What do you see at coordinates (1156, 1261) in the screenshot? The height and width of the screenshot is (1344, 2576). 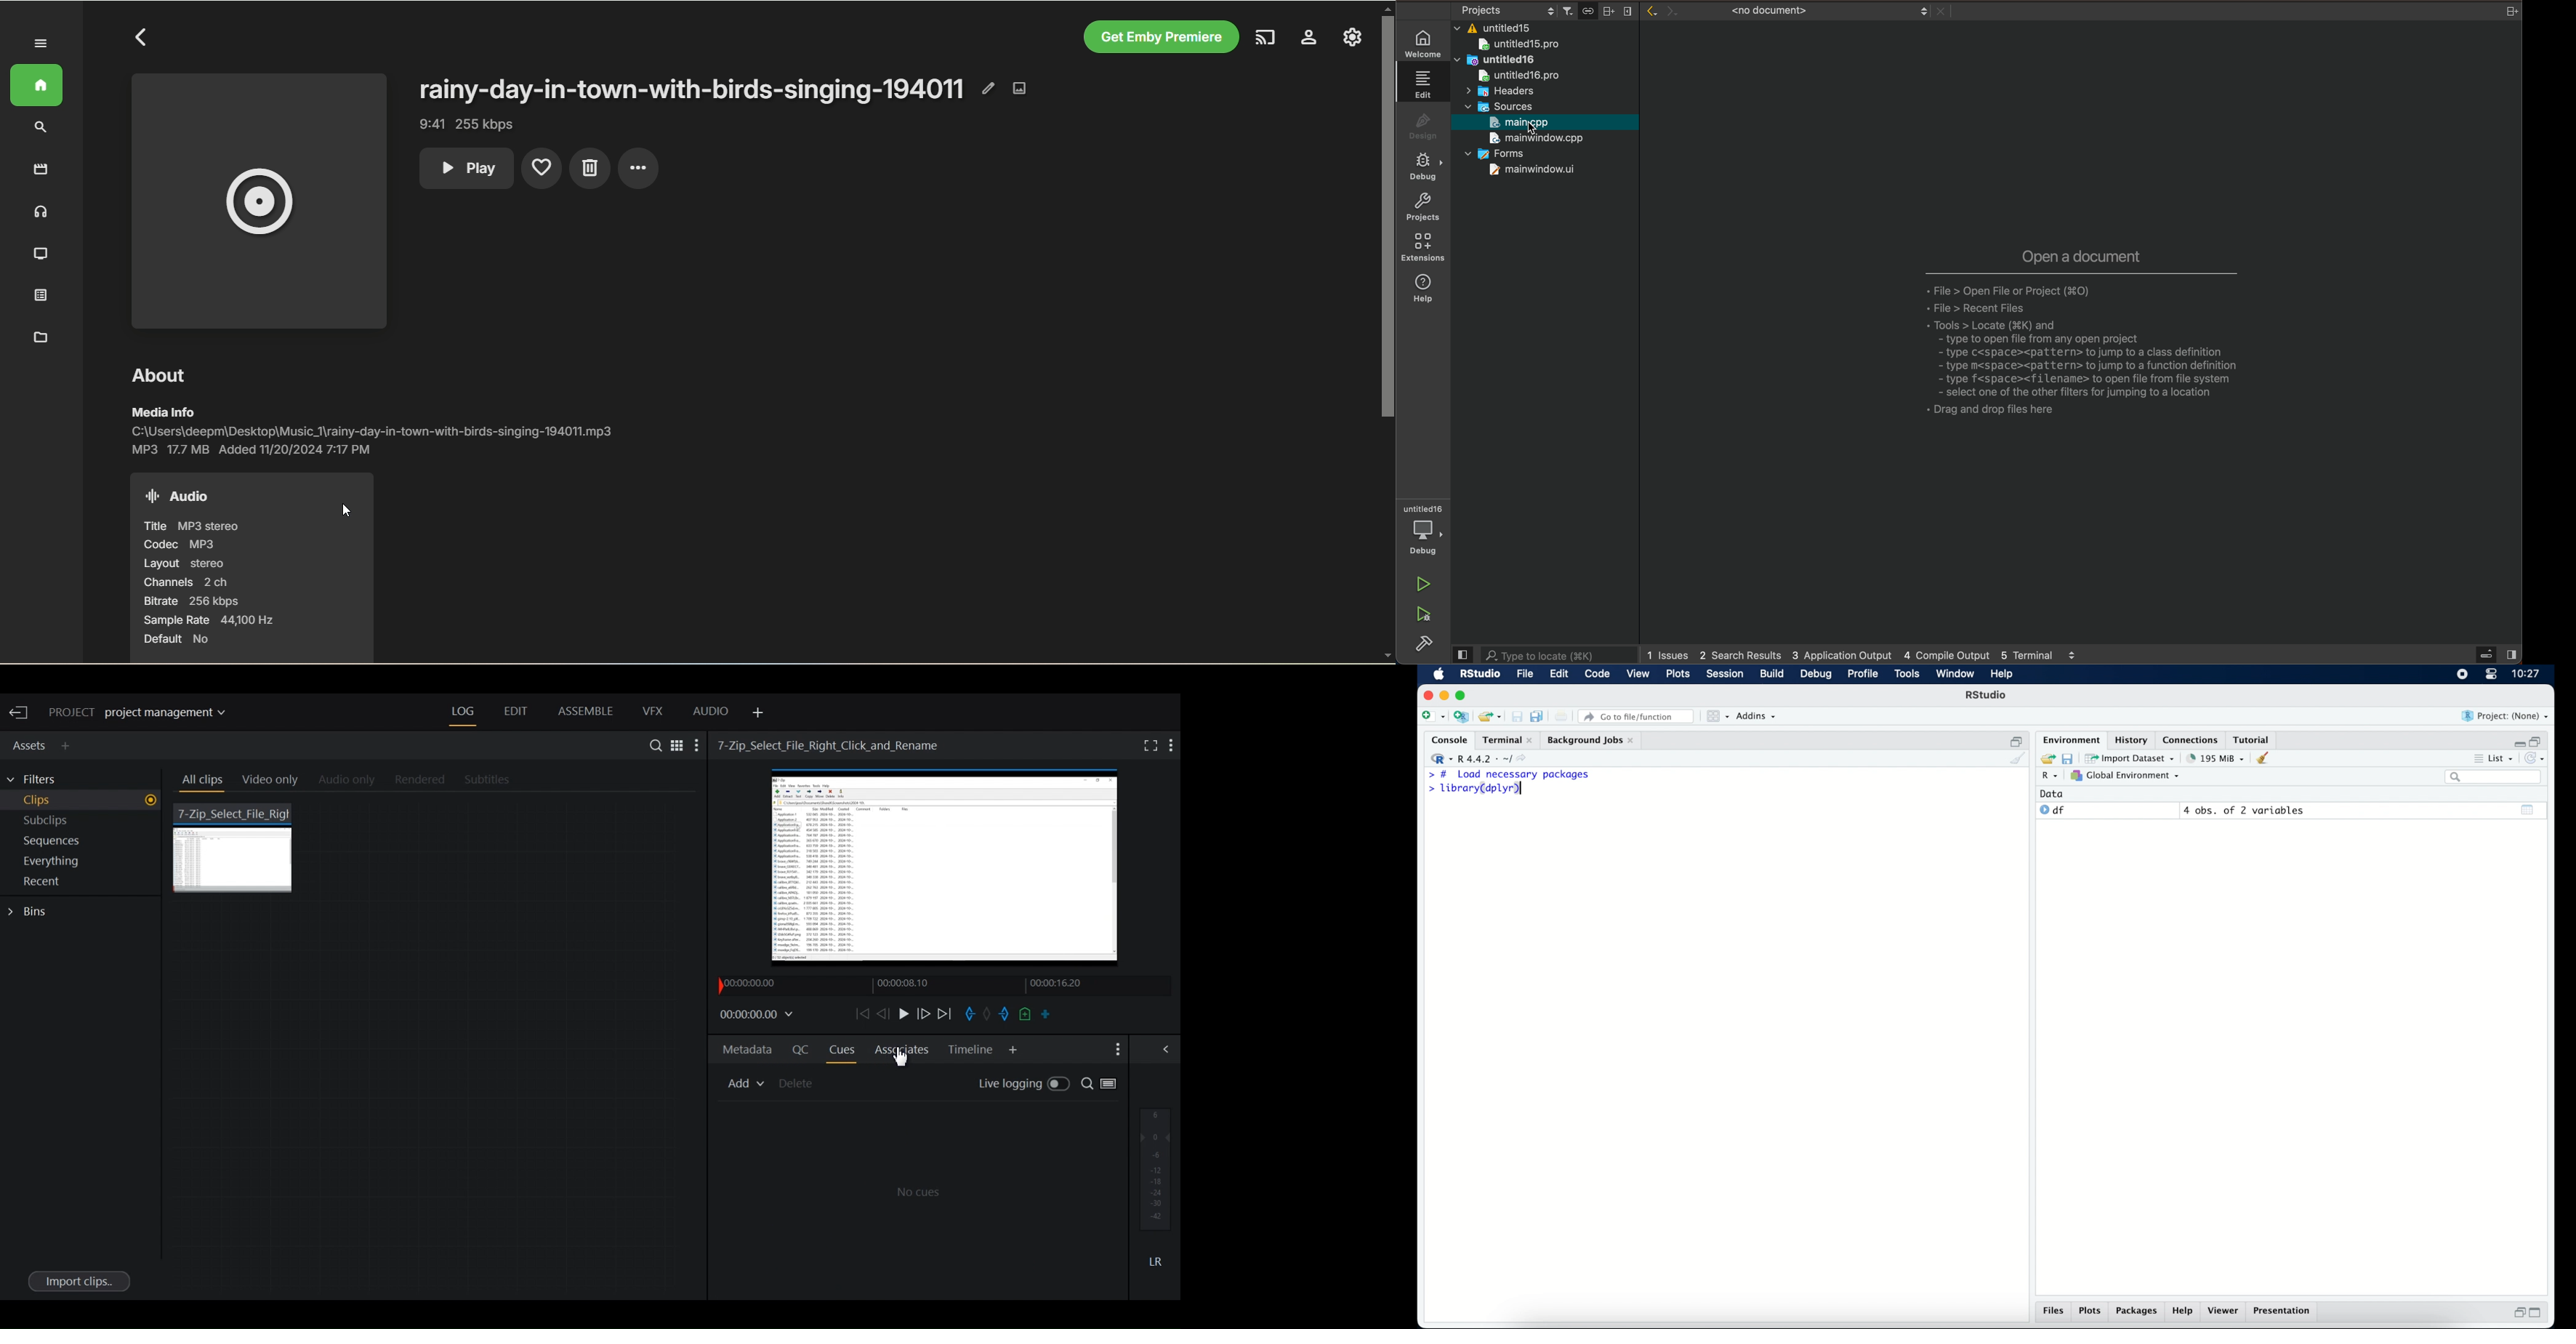 I see `Mute` at bounding box center [1156, 1261].